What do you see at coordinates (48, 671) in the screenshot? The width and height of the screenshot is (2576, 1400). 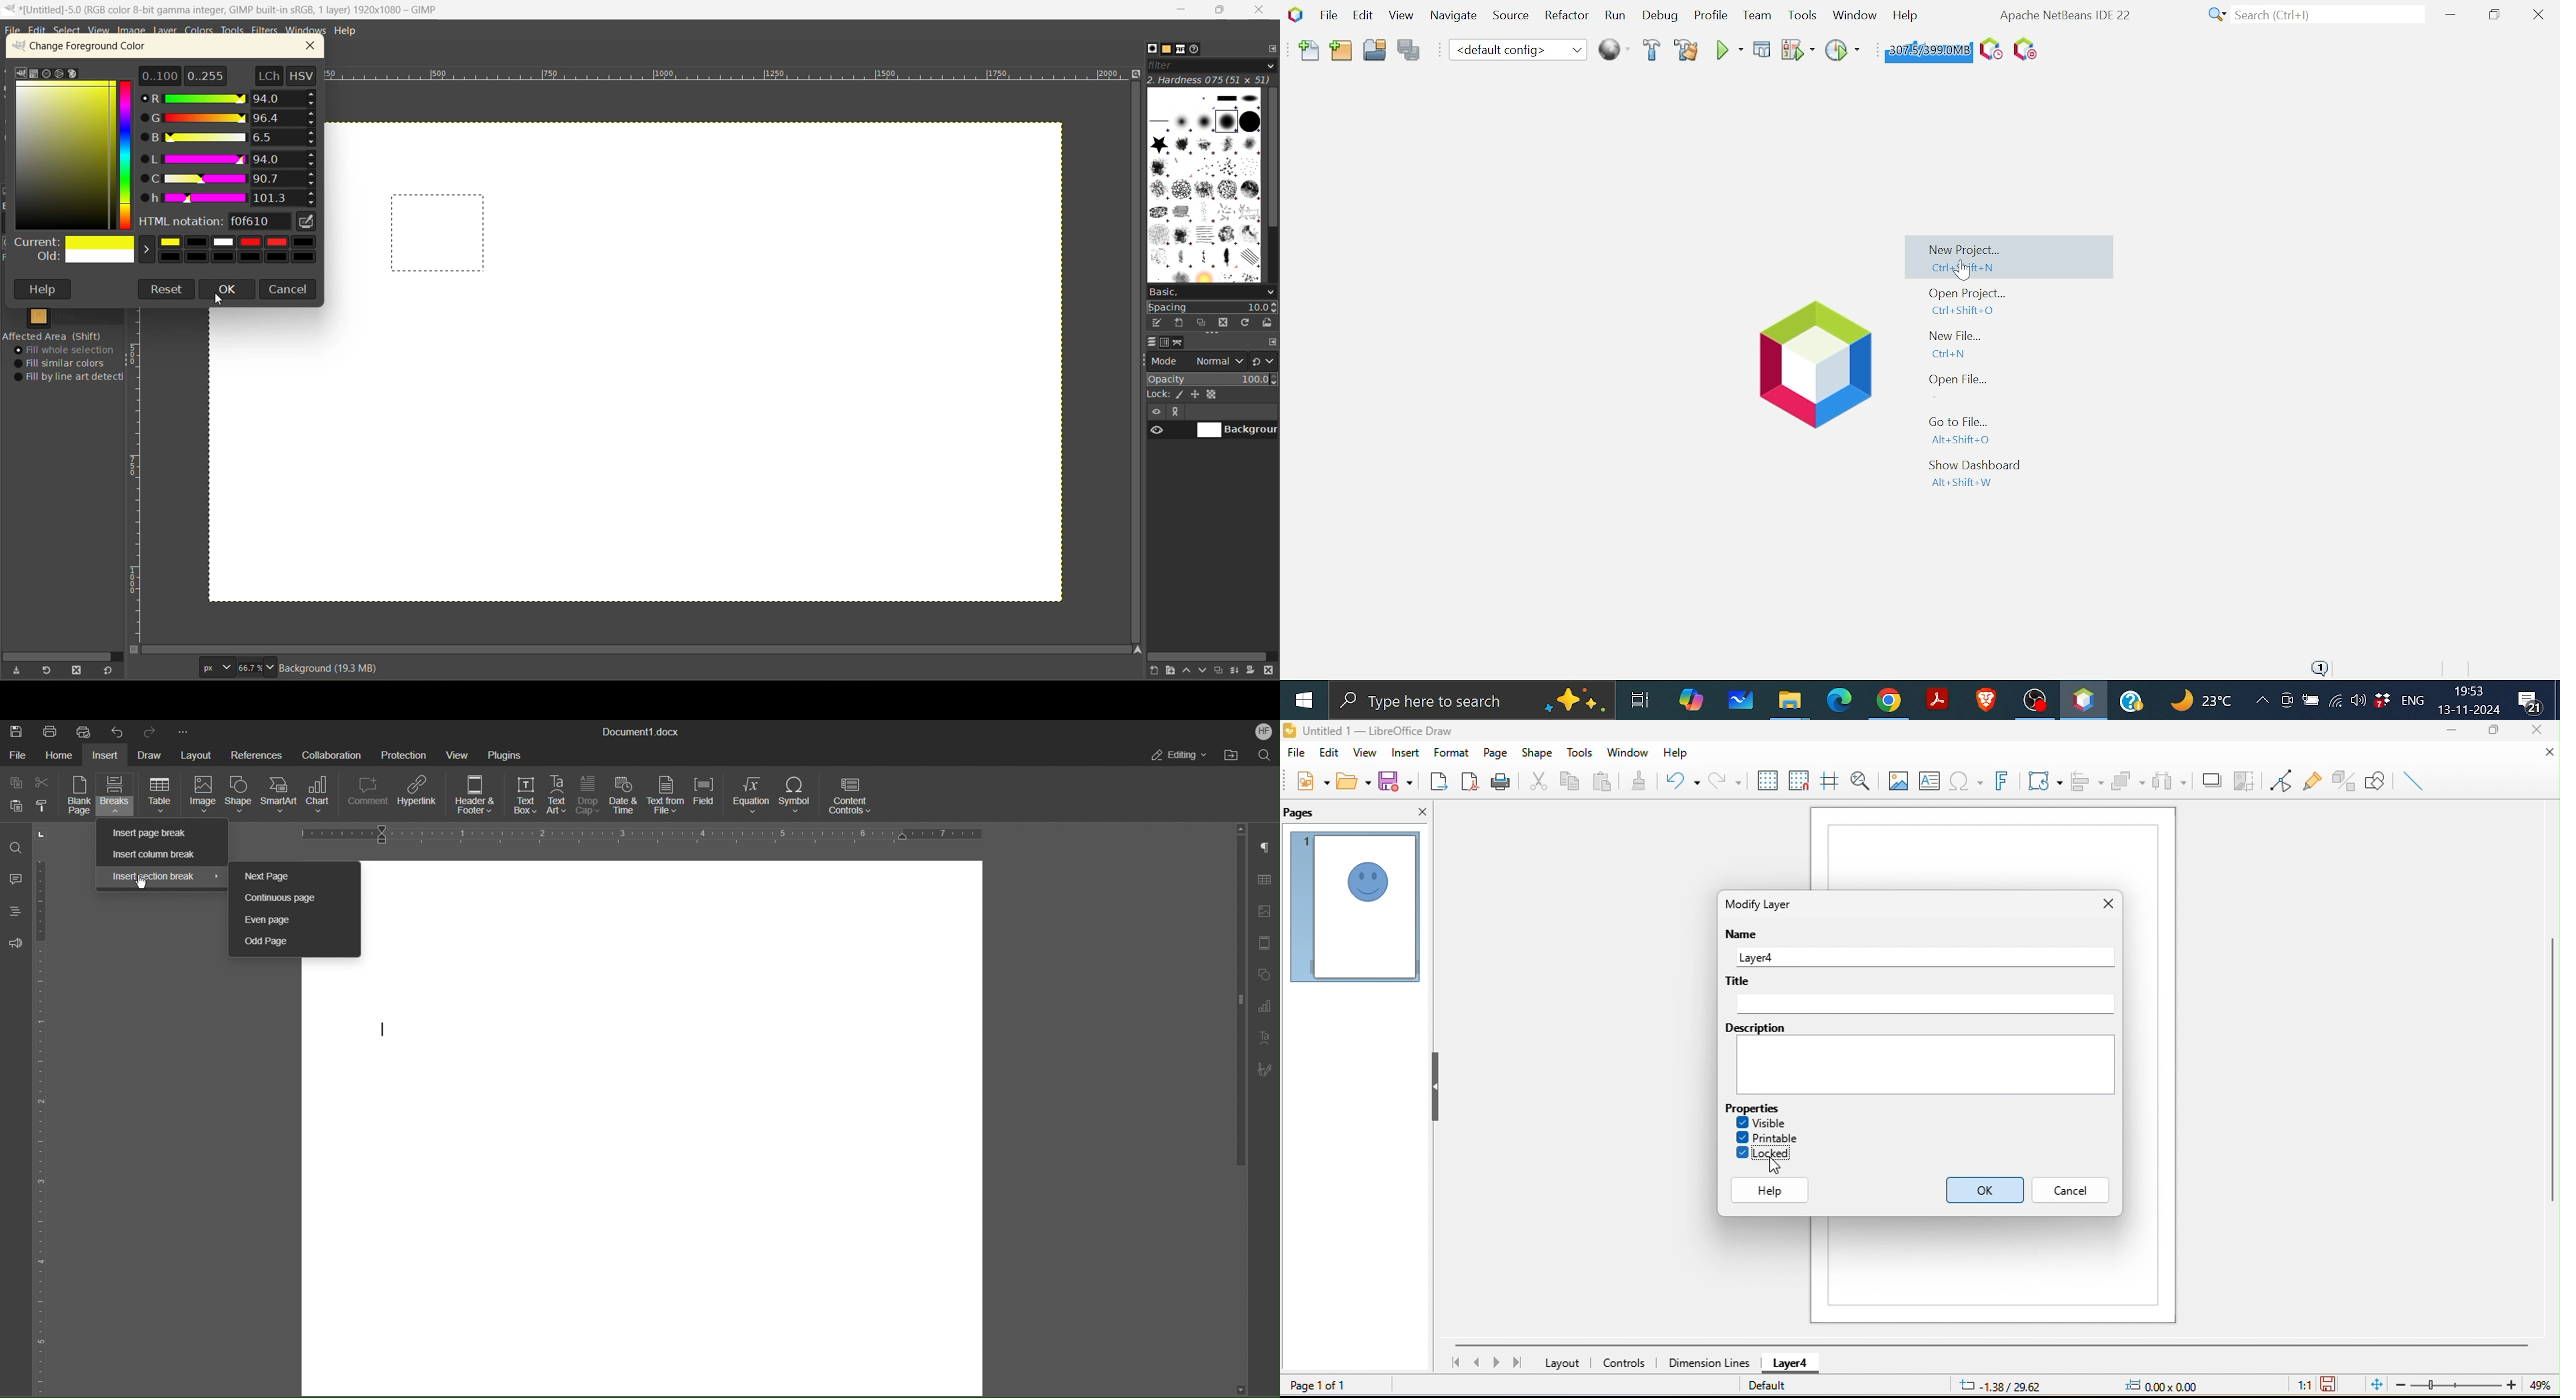 I see `restore tool preset` at bounding box center [48, 671].